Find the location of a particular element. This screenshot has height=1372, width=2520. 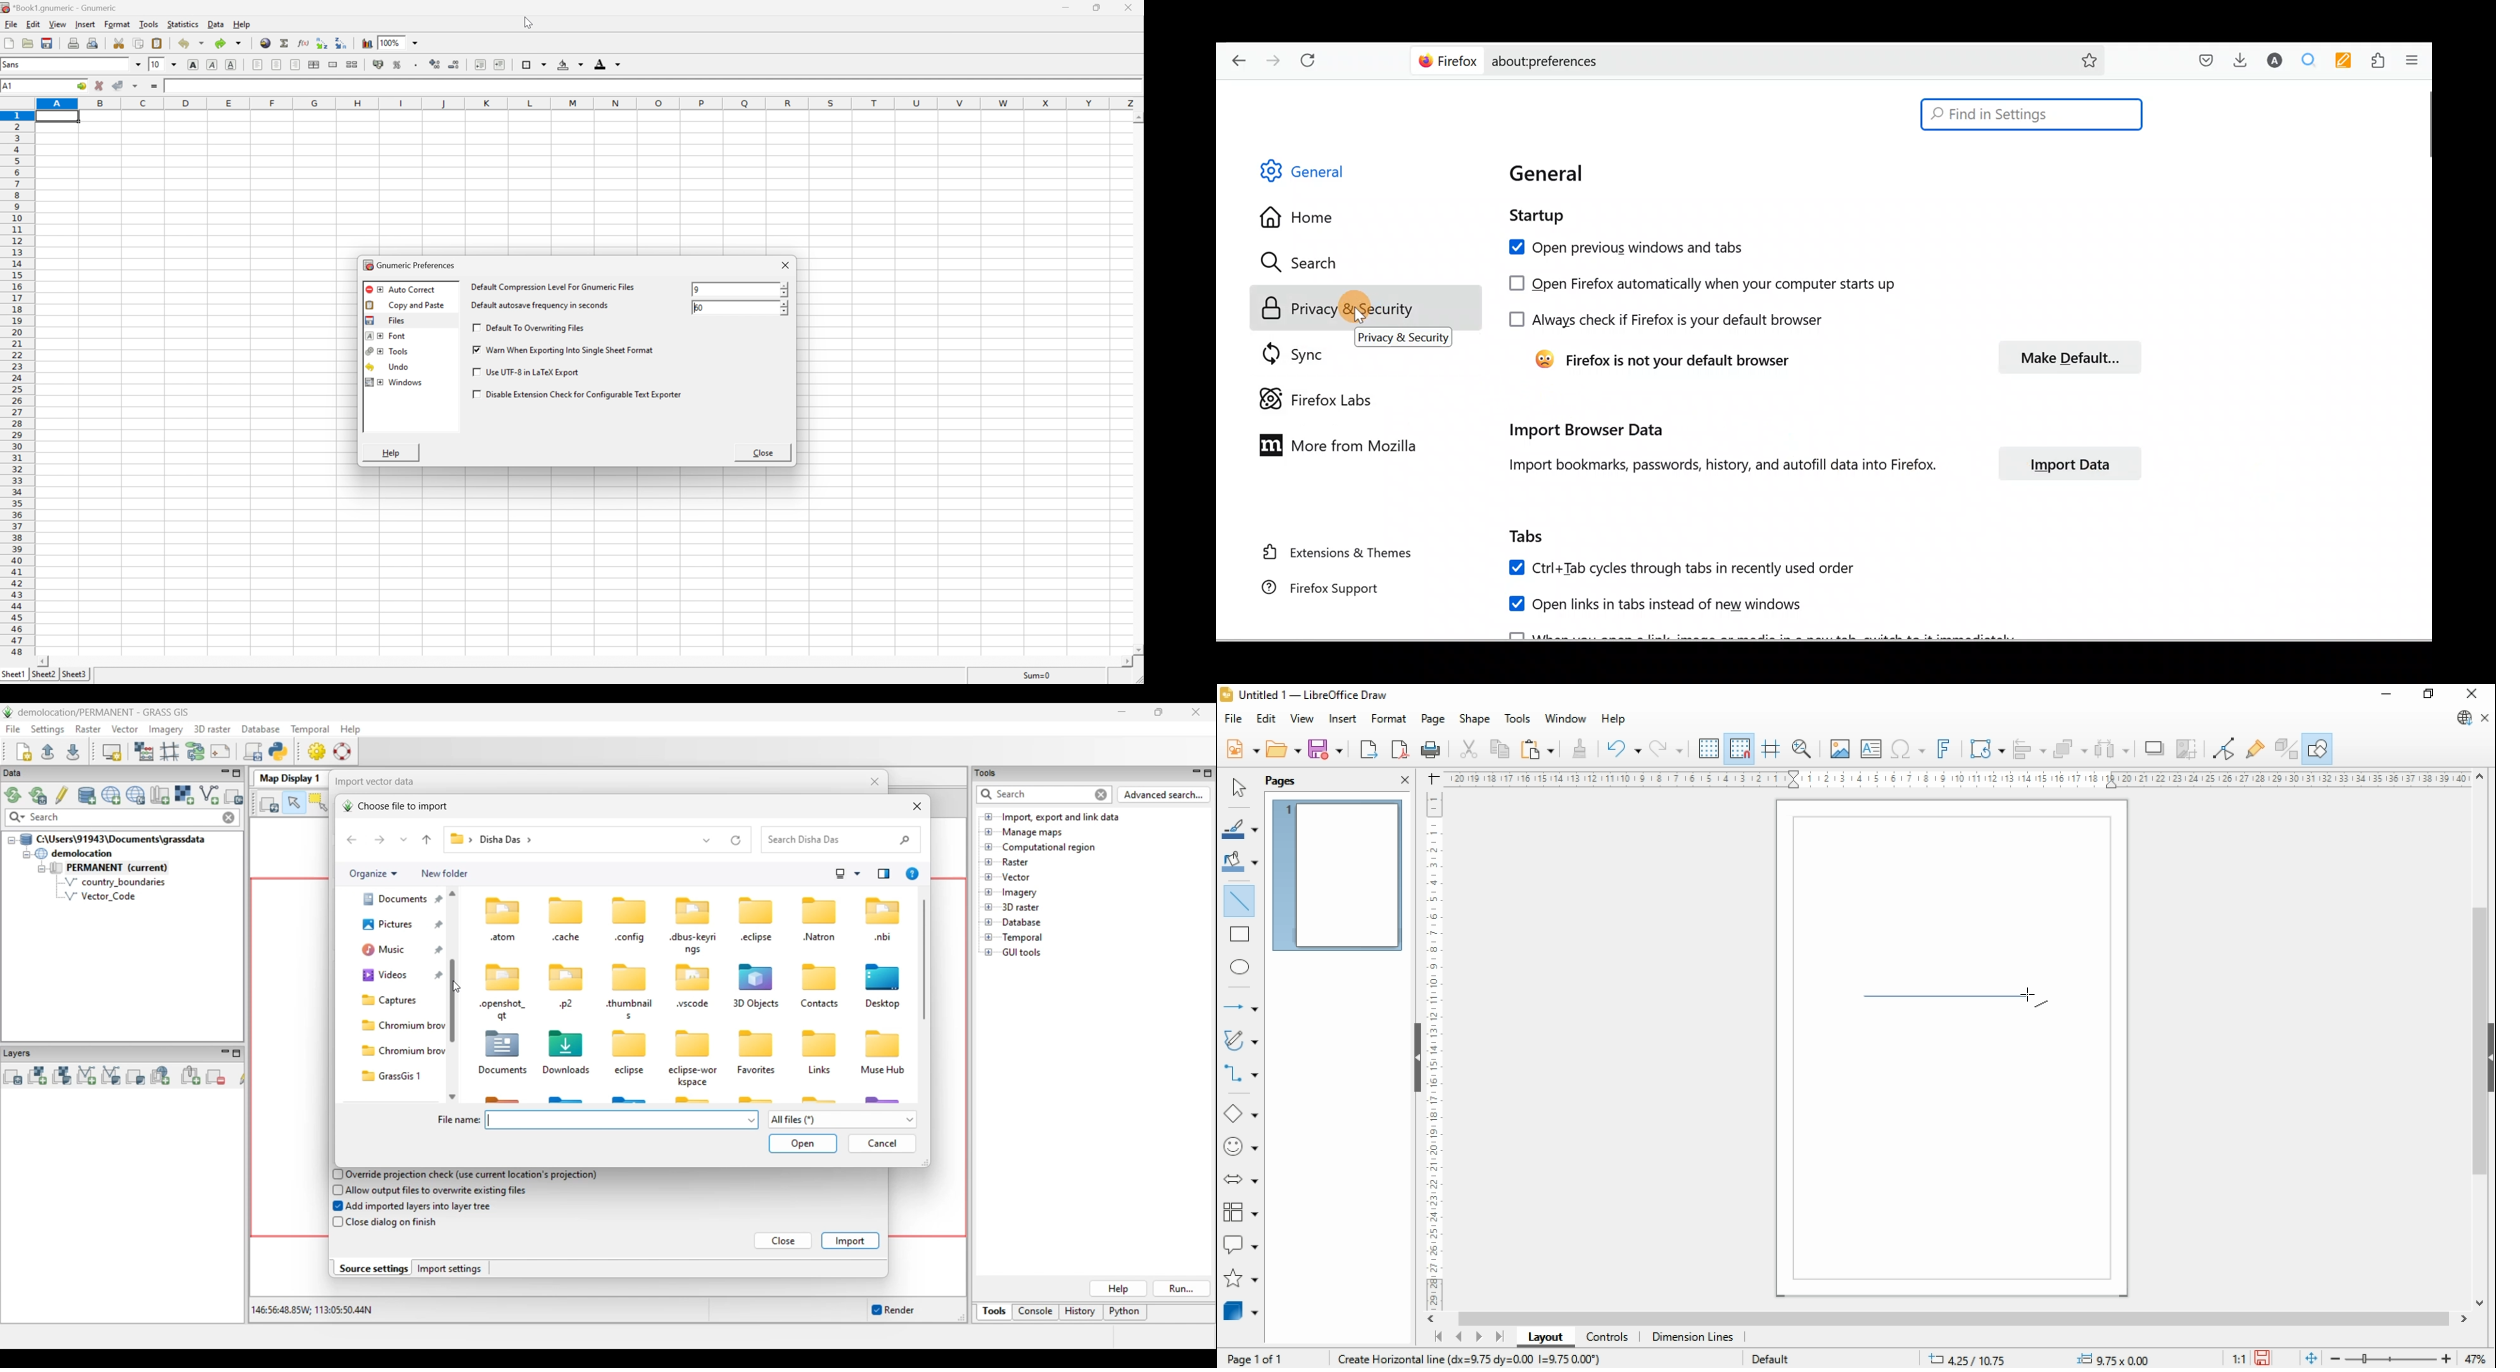

Reload current page is located at coordinates (1308, 61).